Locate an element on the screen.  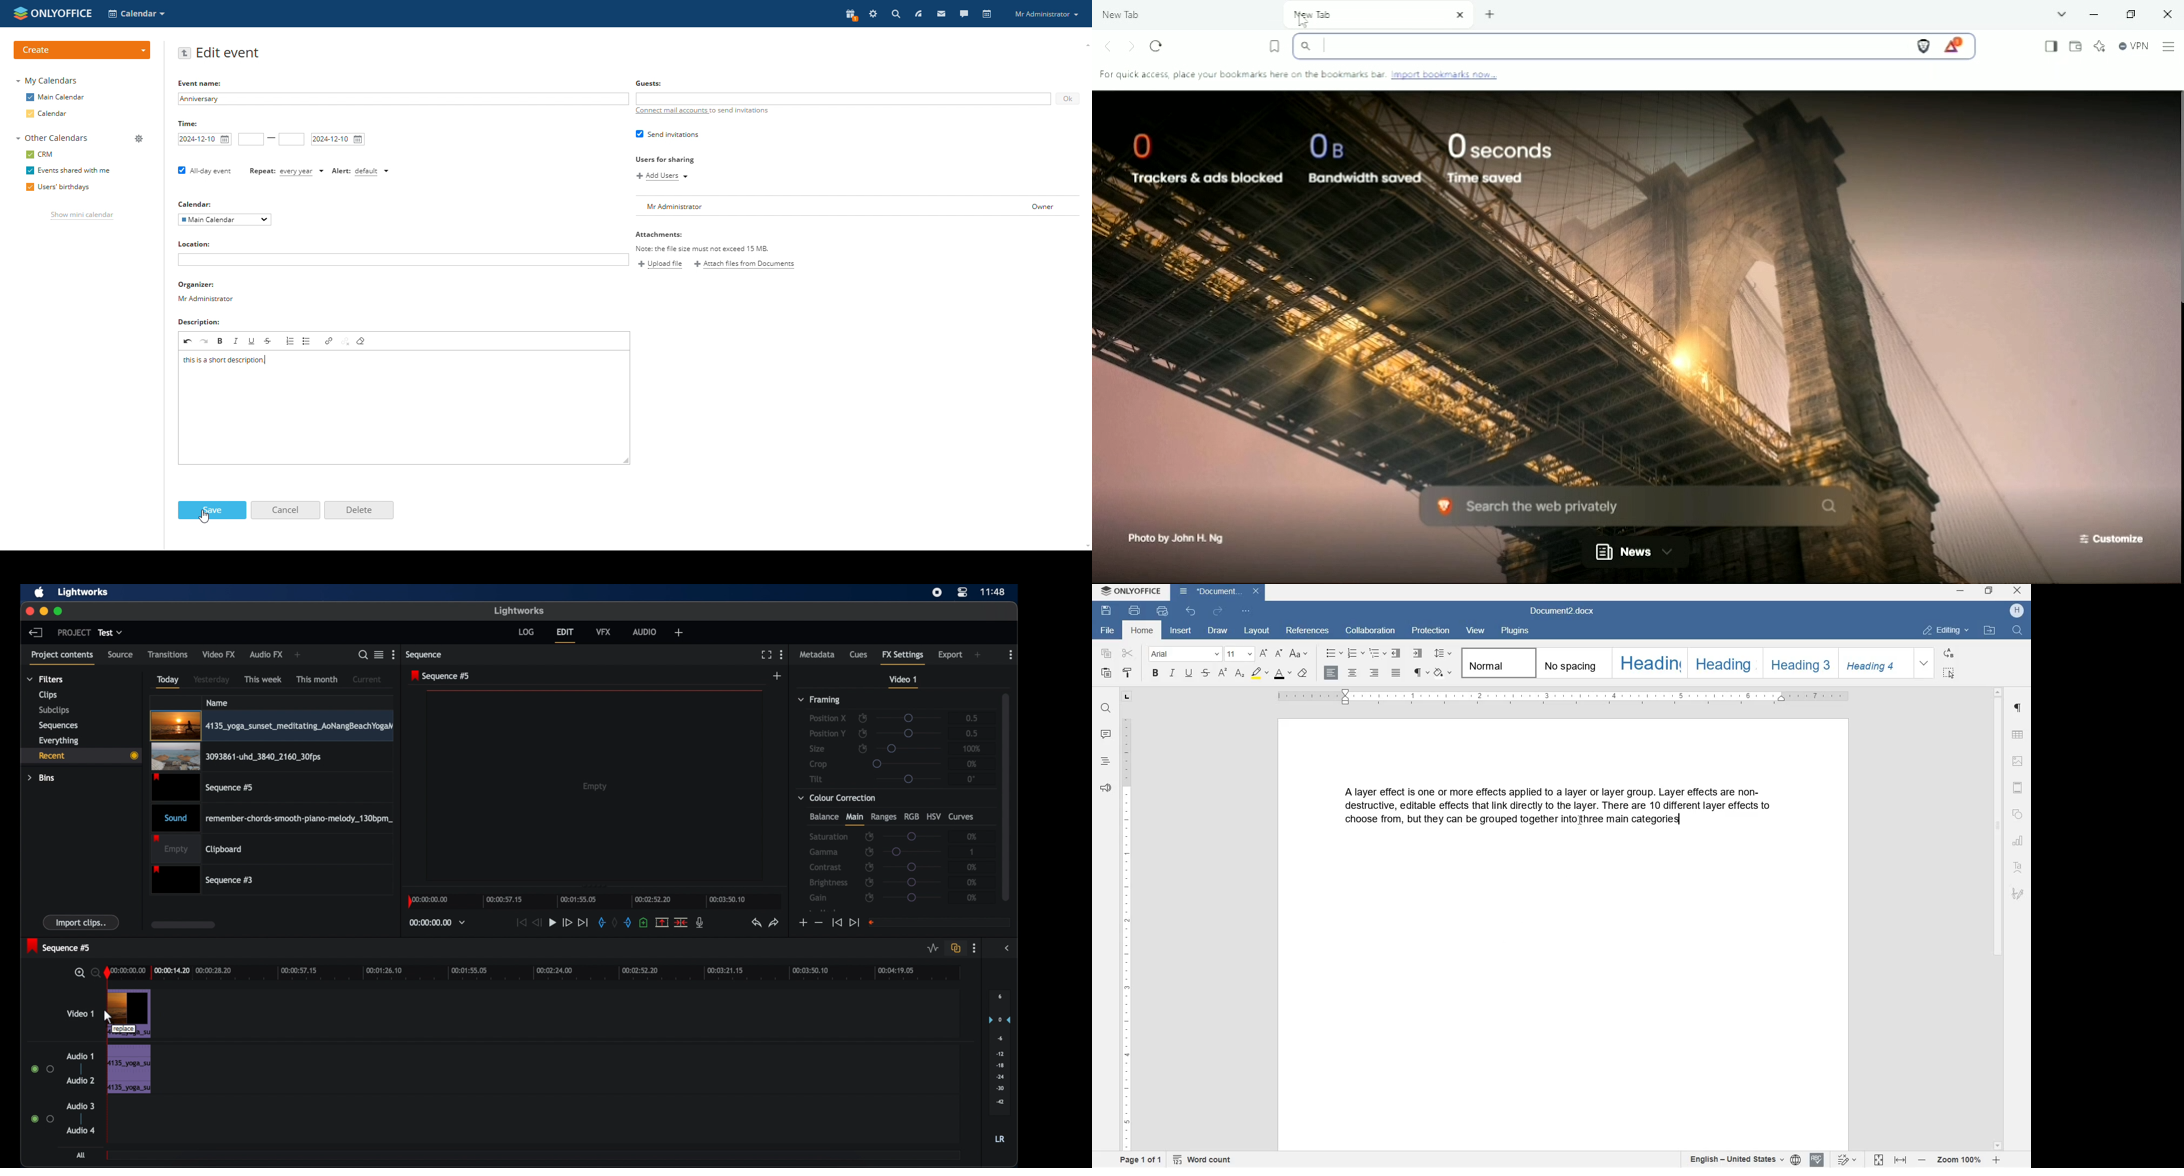
tab is located at coordinates (1127, 696).